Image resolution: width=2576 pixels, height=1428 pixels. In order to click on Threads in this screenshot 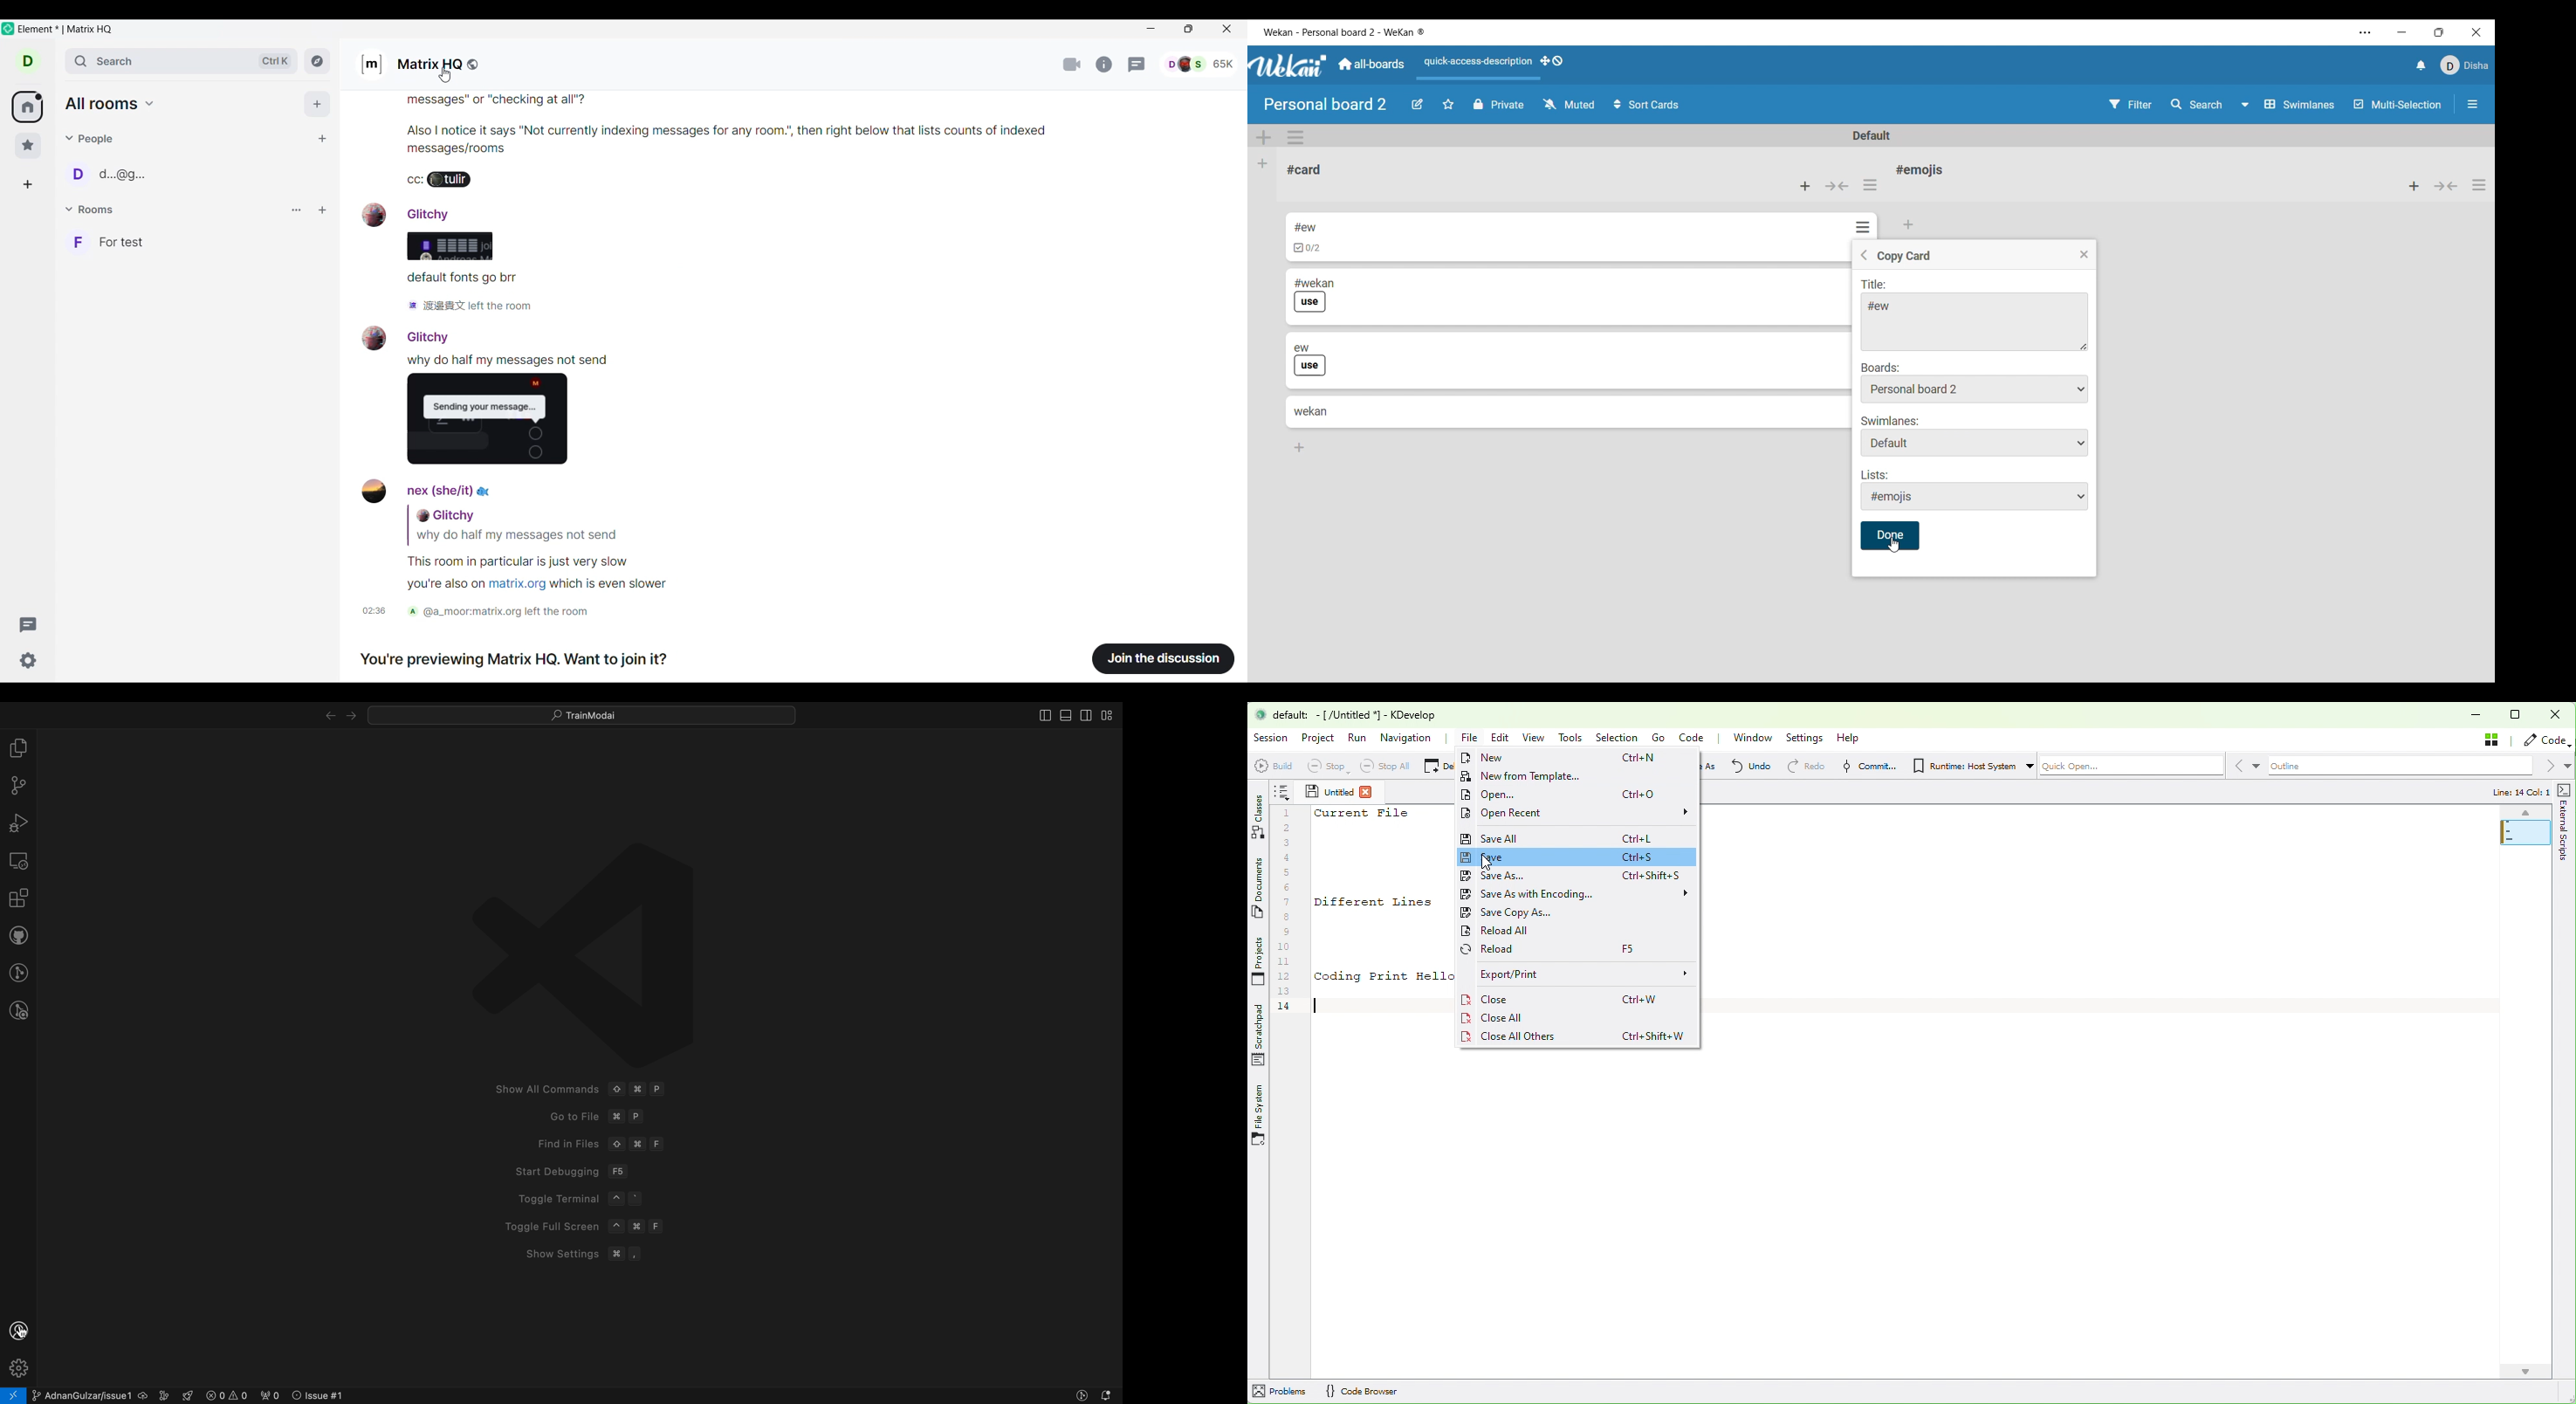, I will do `click(28, 625)`.